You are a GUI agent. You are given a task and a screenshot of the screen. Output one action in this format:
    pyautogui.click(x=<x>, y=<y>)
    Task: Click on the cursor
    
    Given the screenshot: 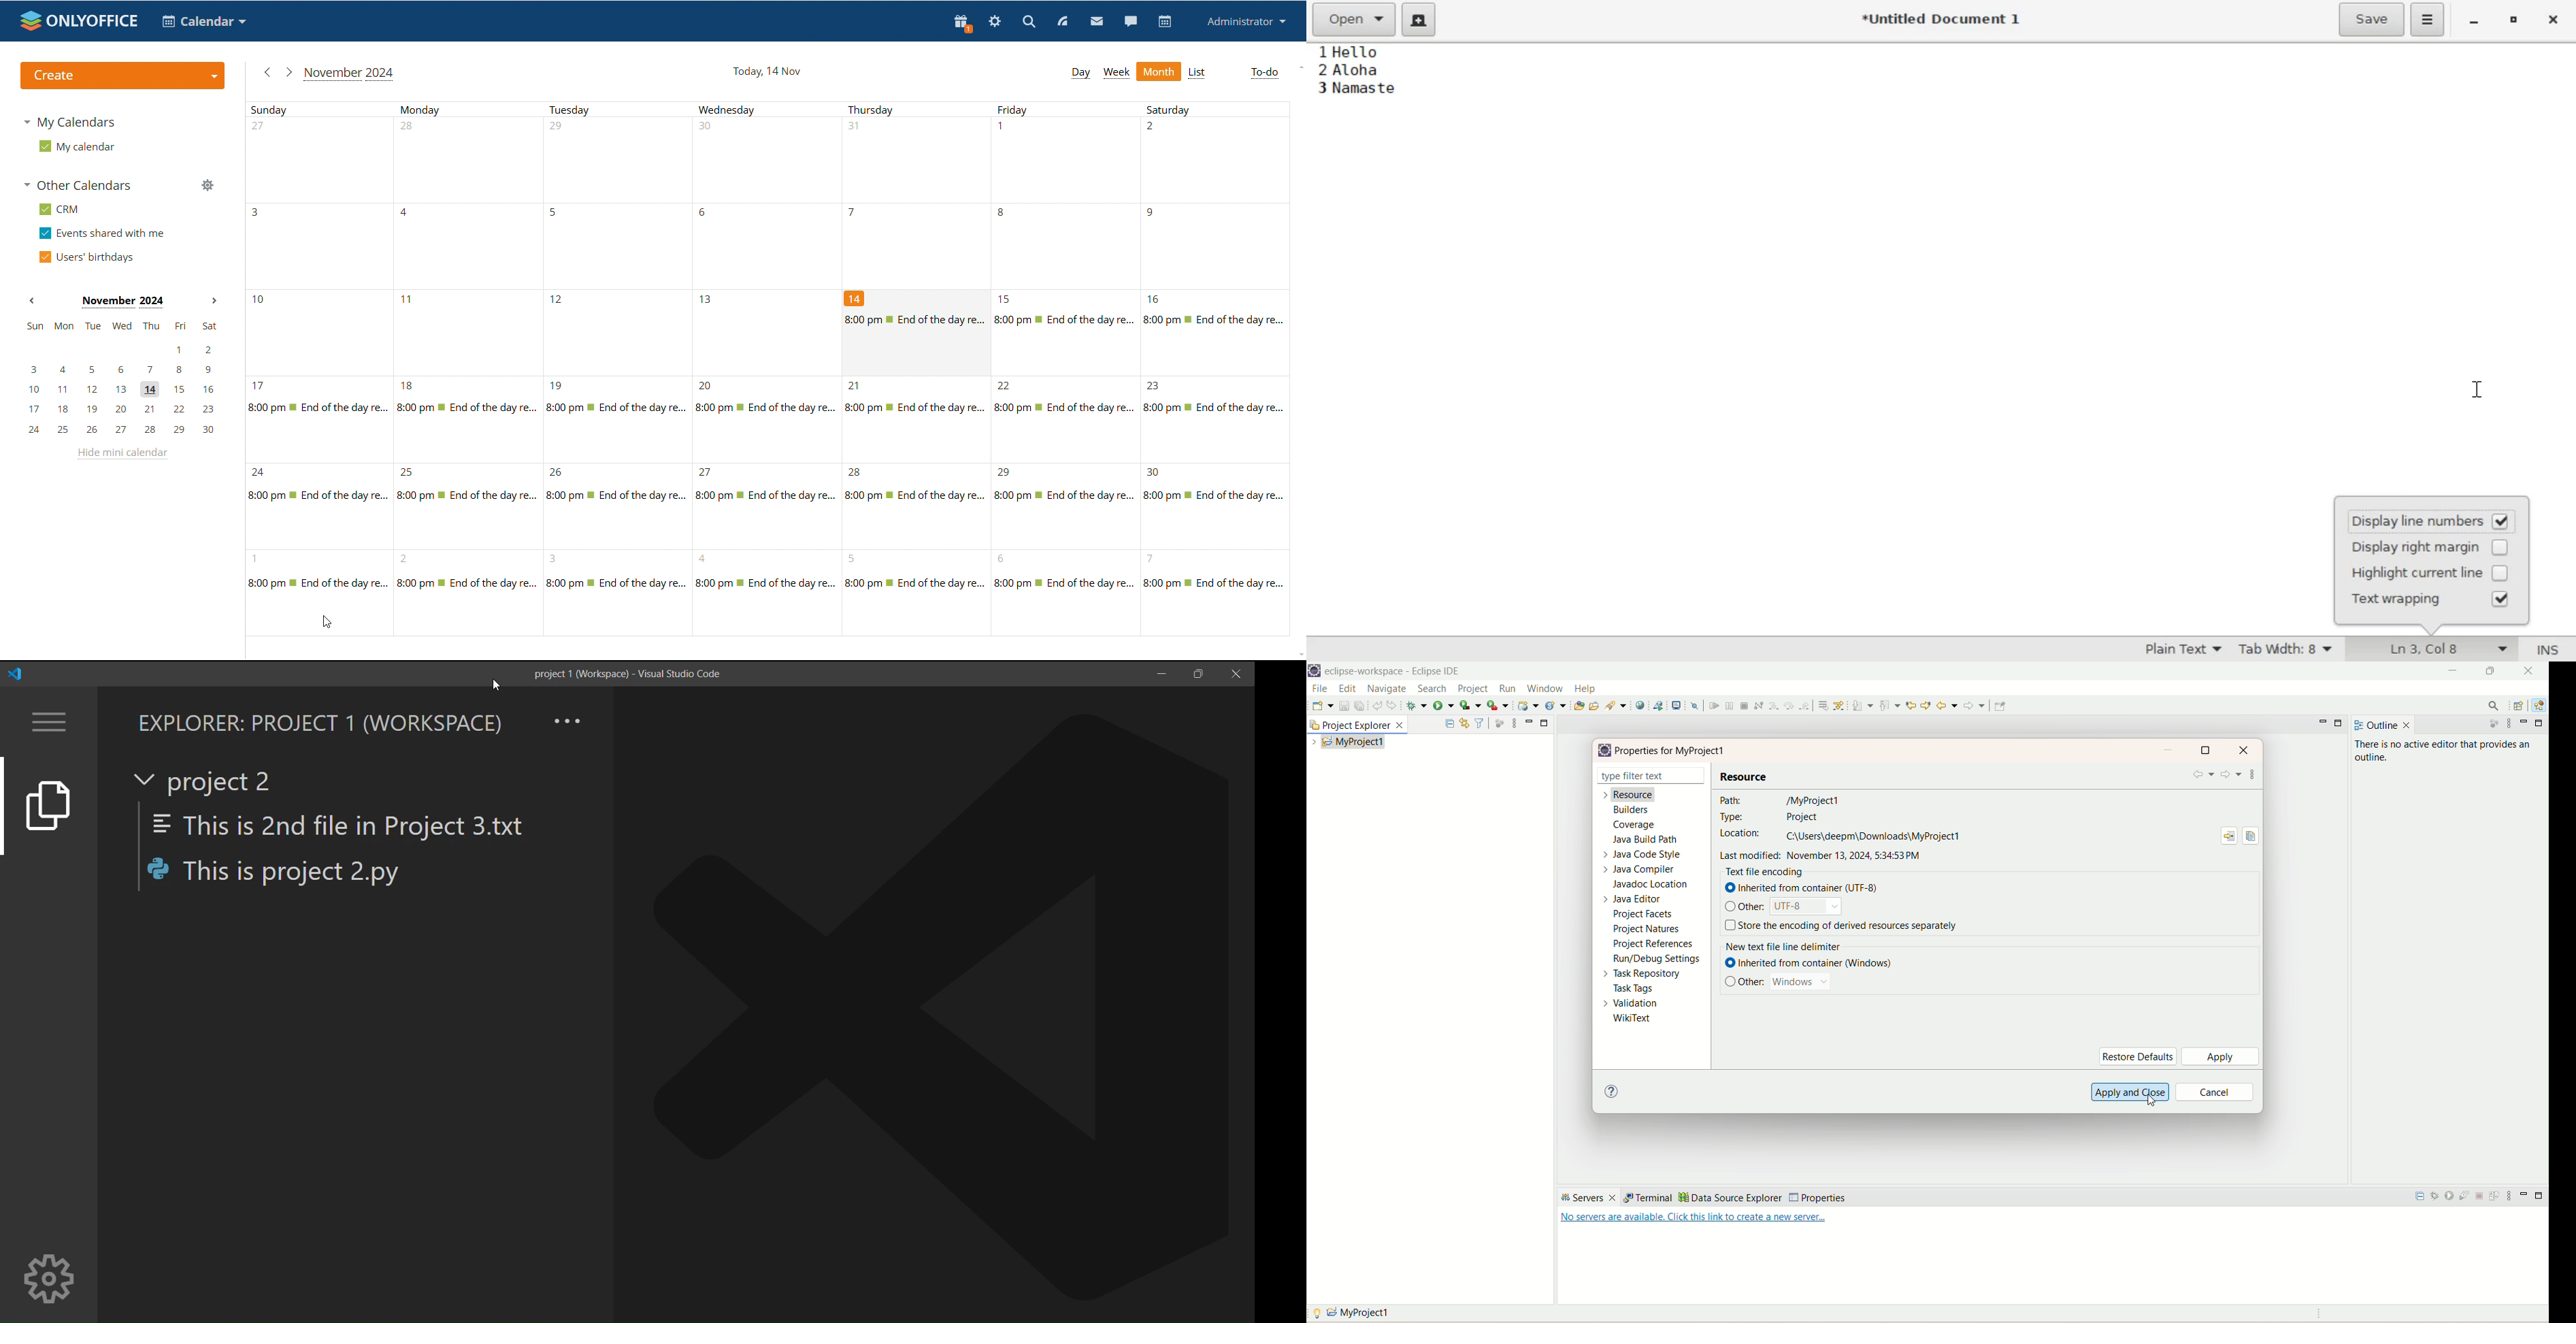 What is the action you would take?
    pyautogui.click(x=498, y=685)
    